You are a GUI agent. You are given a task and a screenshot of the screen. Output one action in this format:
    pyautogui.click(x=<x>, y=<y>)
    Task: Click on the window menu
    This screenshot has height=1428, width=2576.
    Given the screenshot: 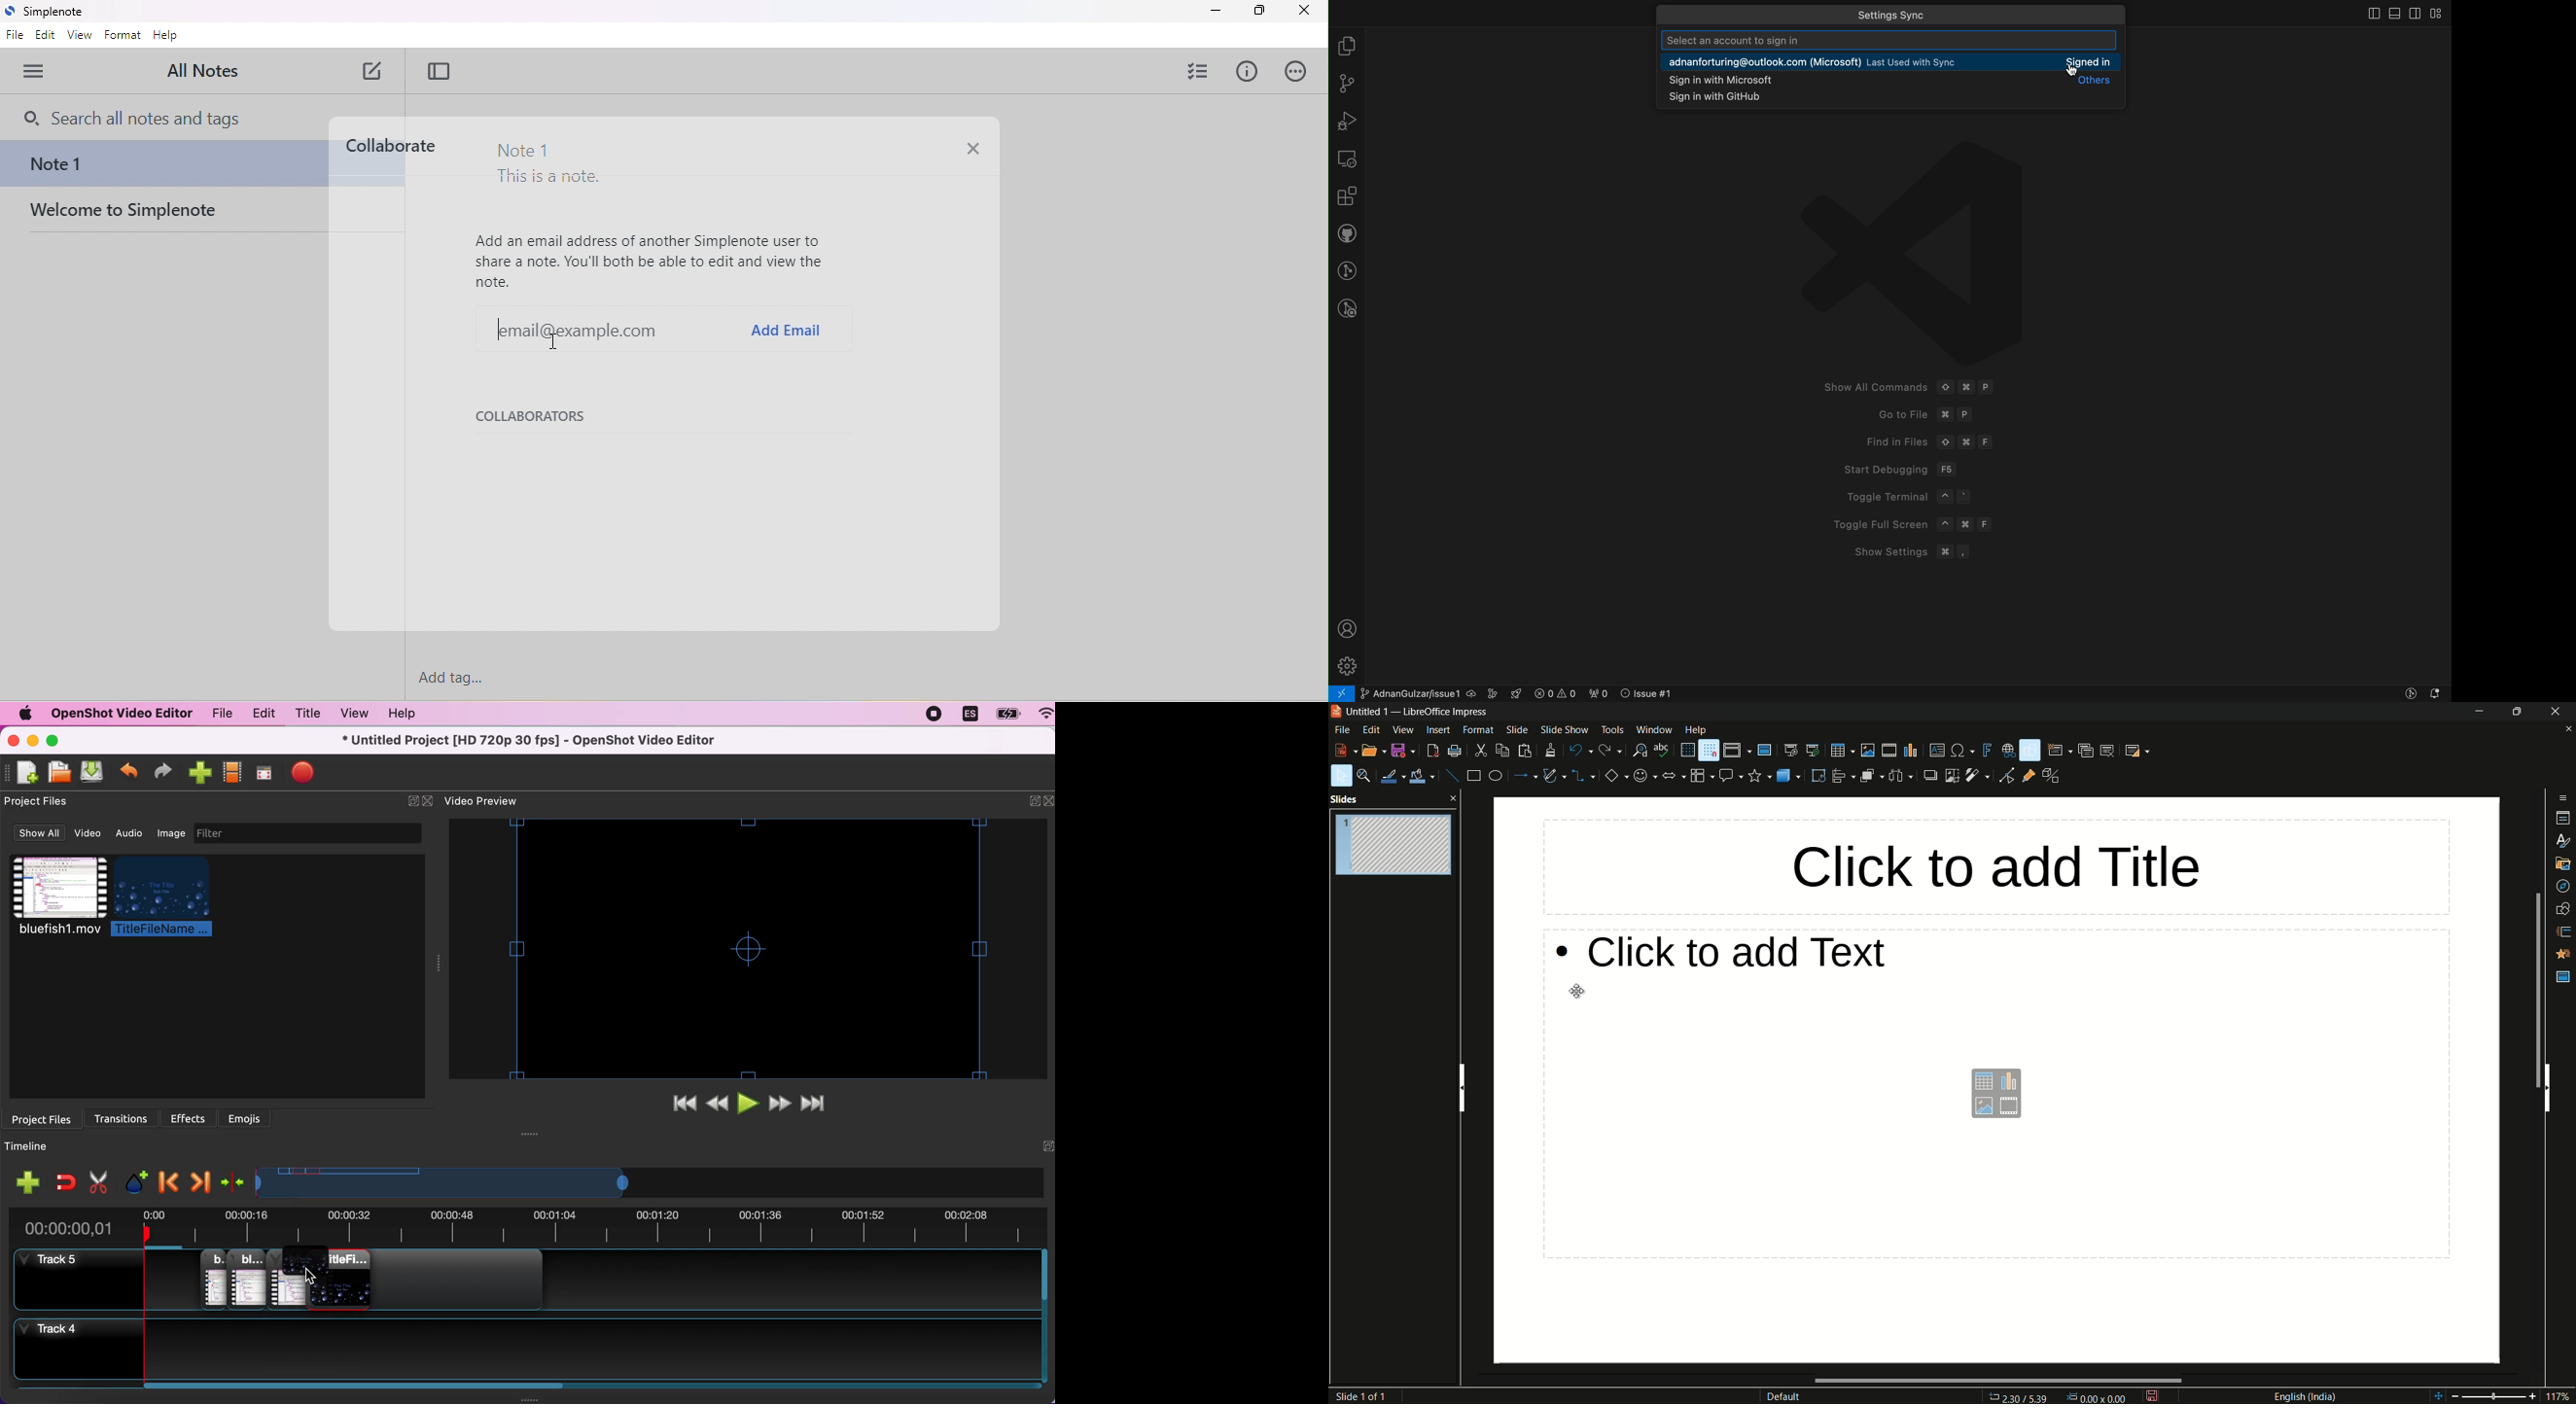 What is the action you would take?
    pyautogui.click(x=1654, y=730)
    